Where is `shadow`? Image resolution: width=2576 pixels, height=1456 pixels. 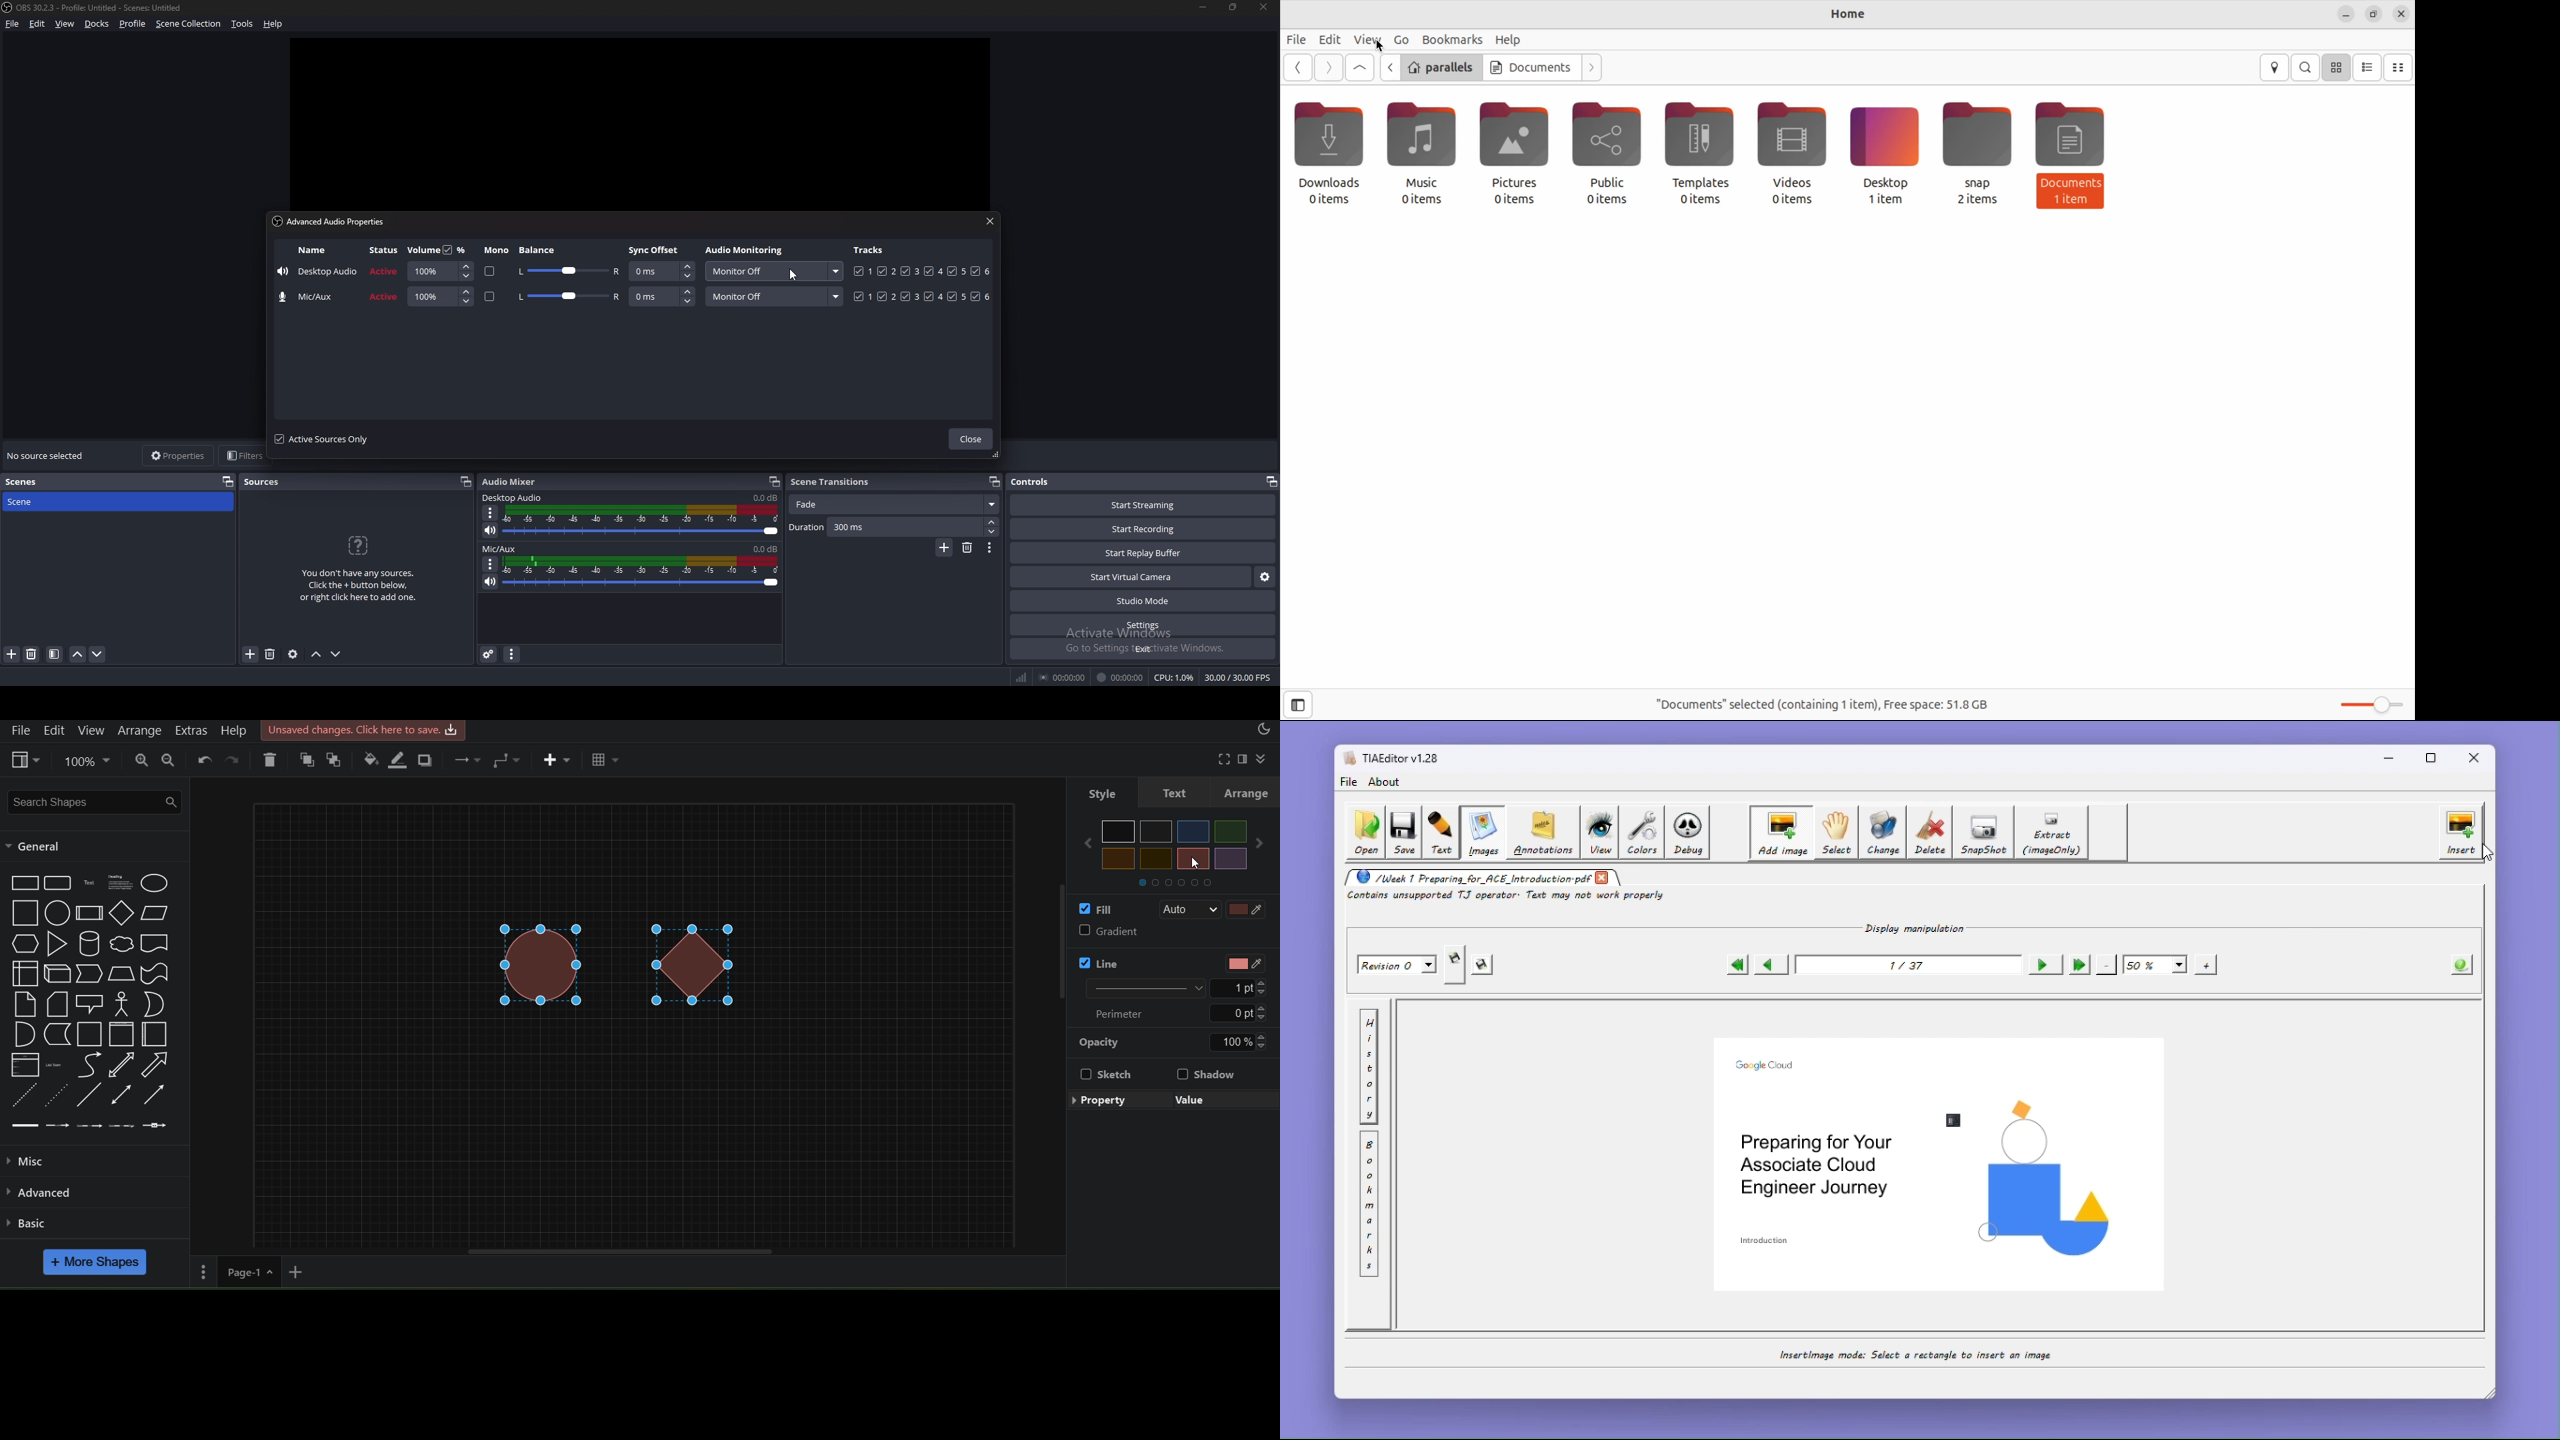
shadow is located at coordinates (425, 760).